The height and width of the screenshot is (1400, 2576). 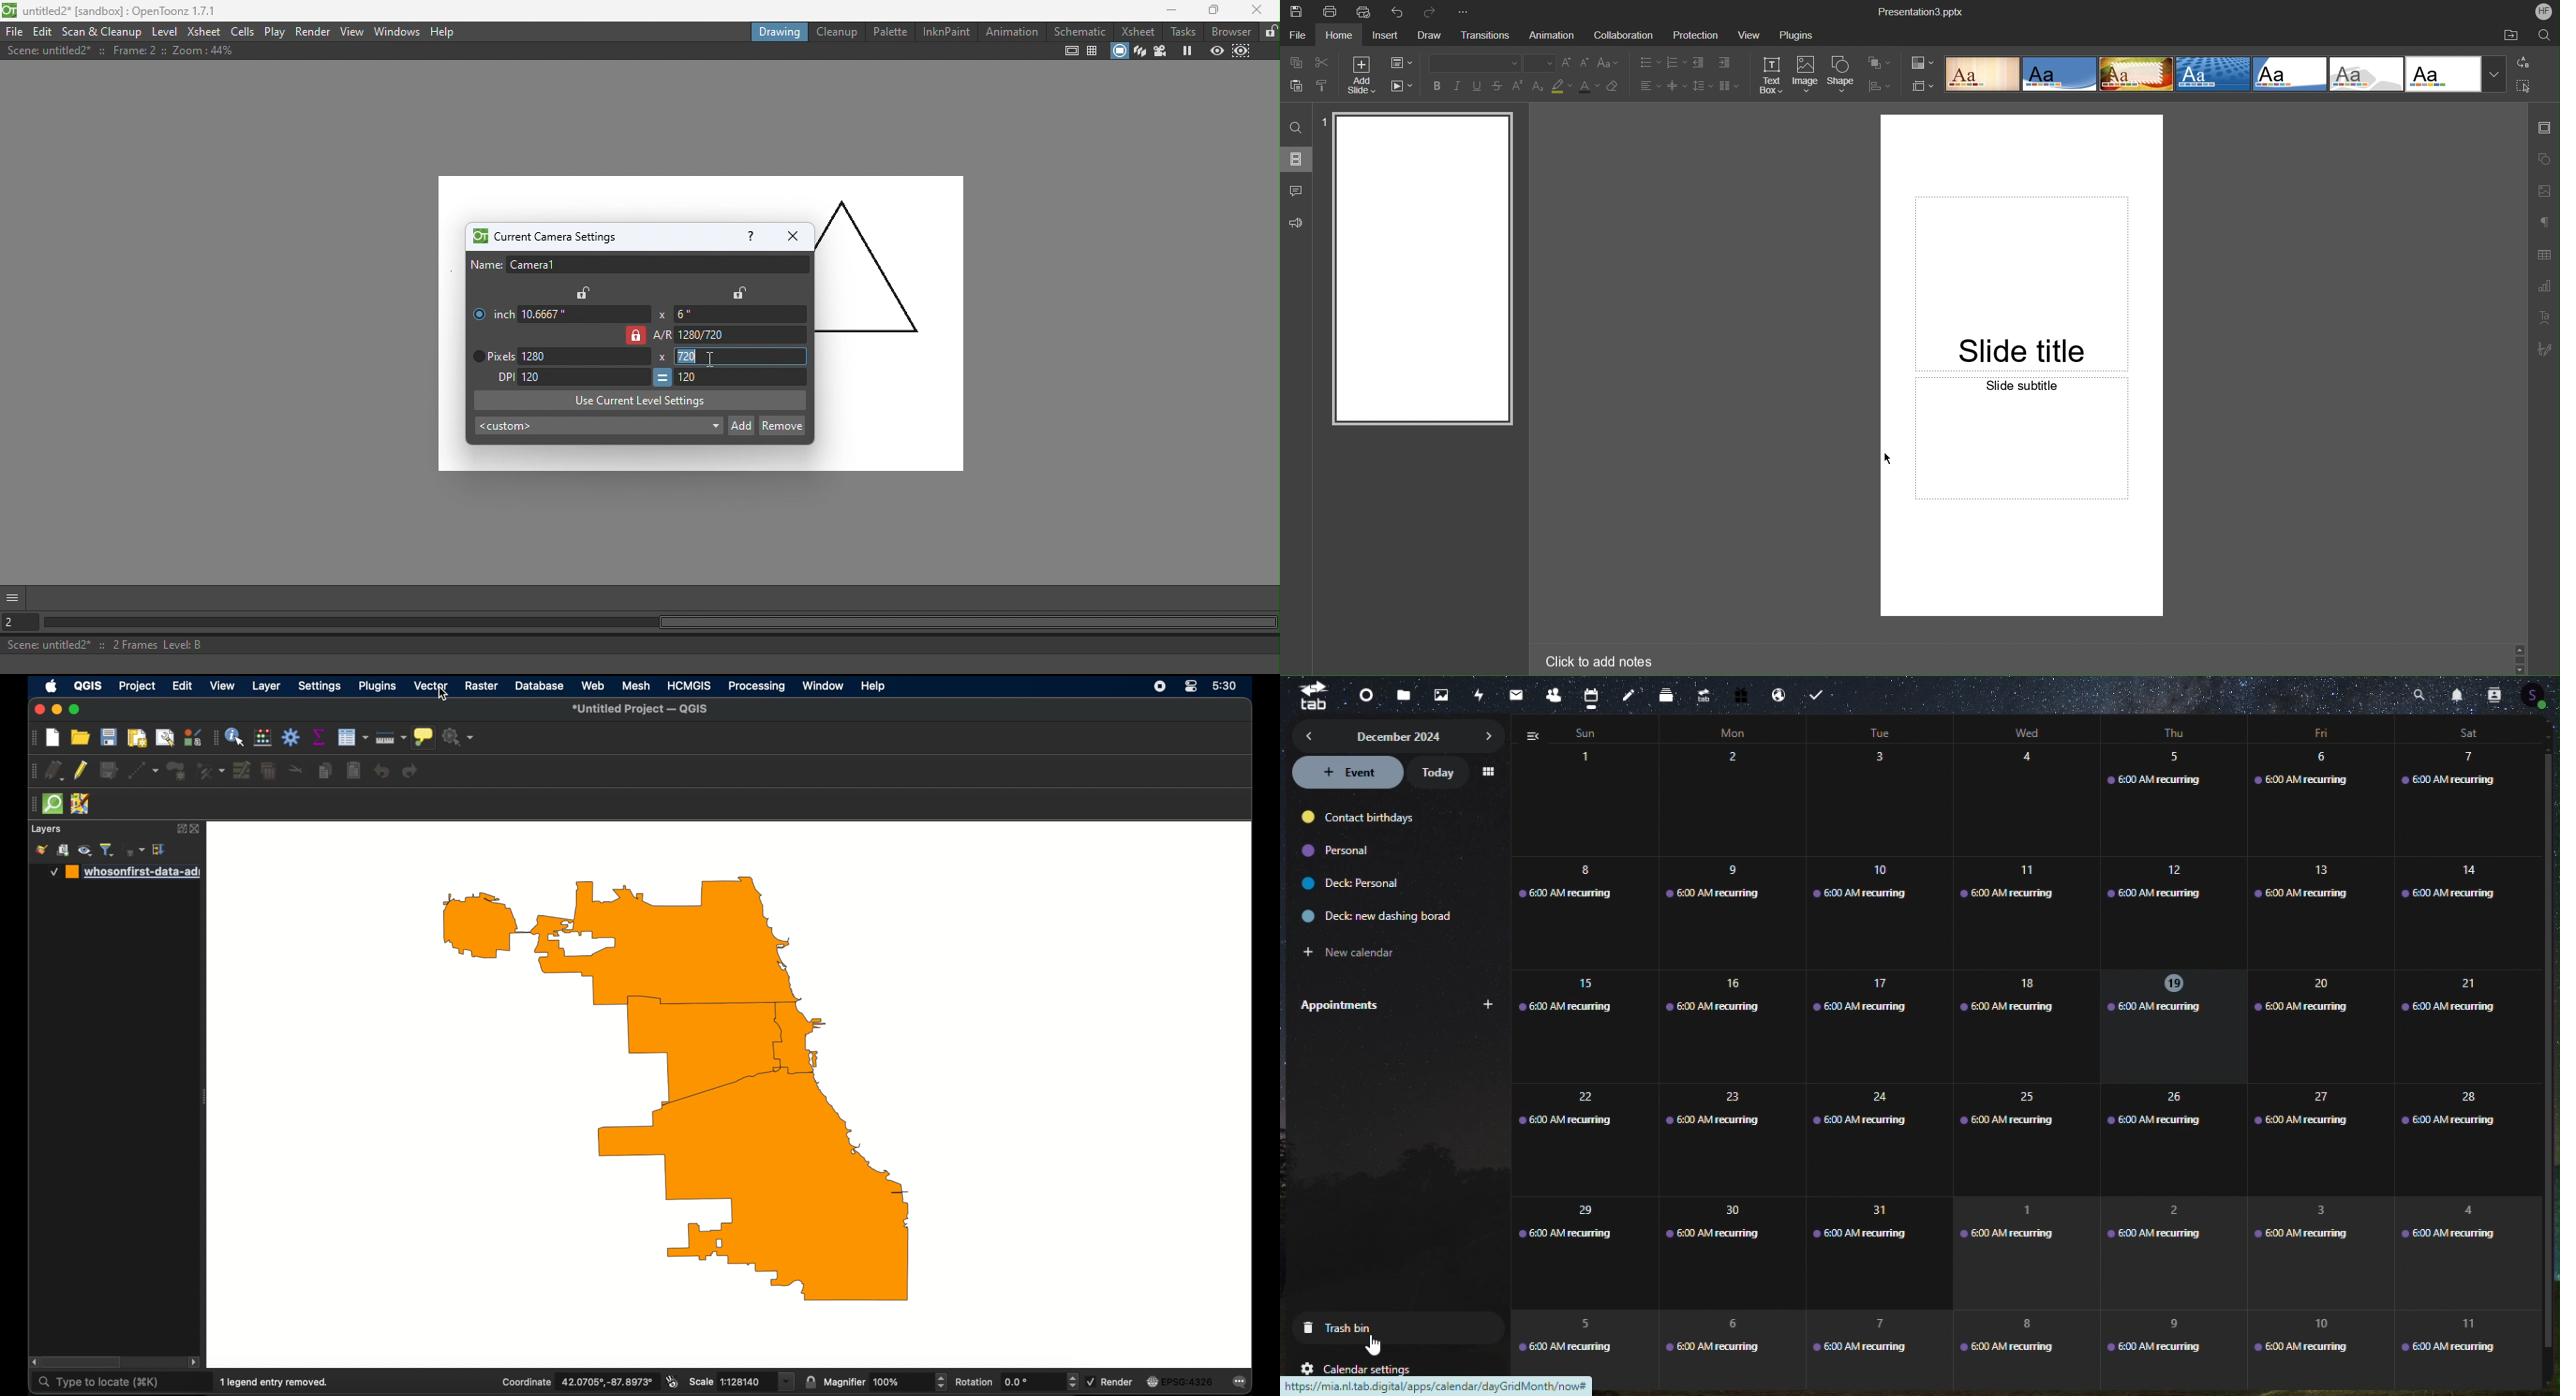 I want to click on edit, so click(x=182, y=686).